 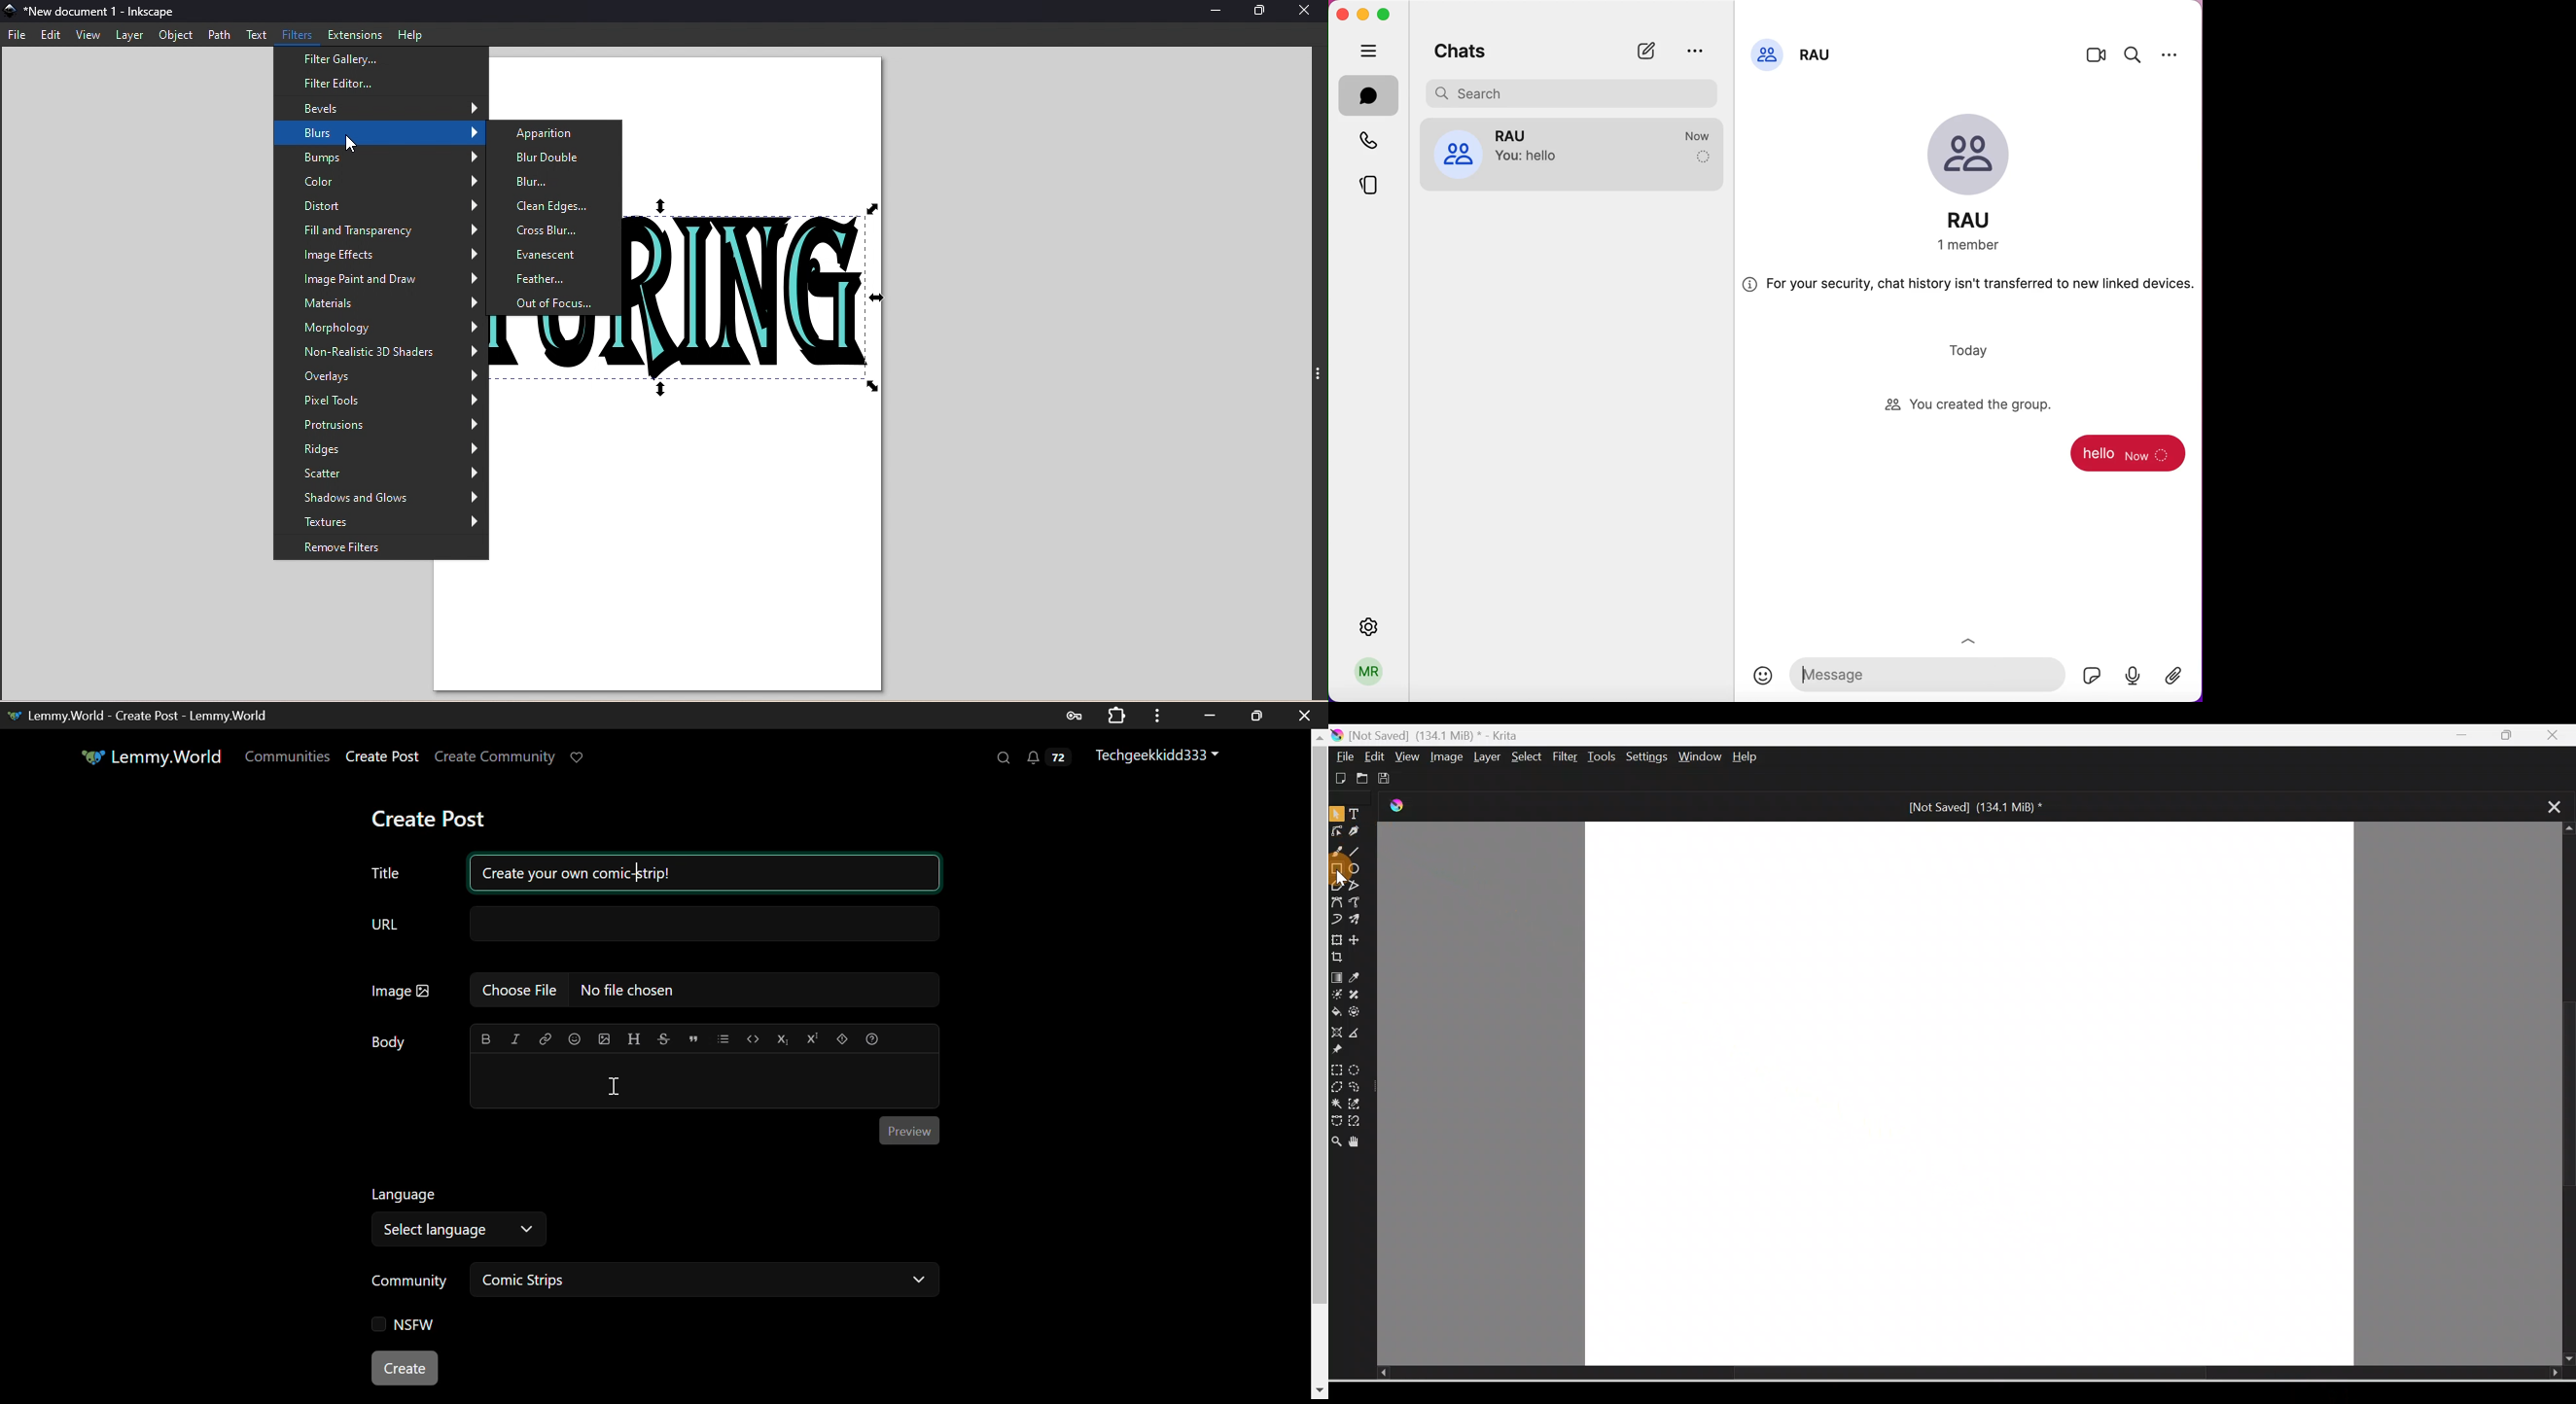 I want to click on Transform a layer/selection, so click(x=1337, y=938).